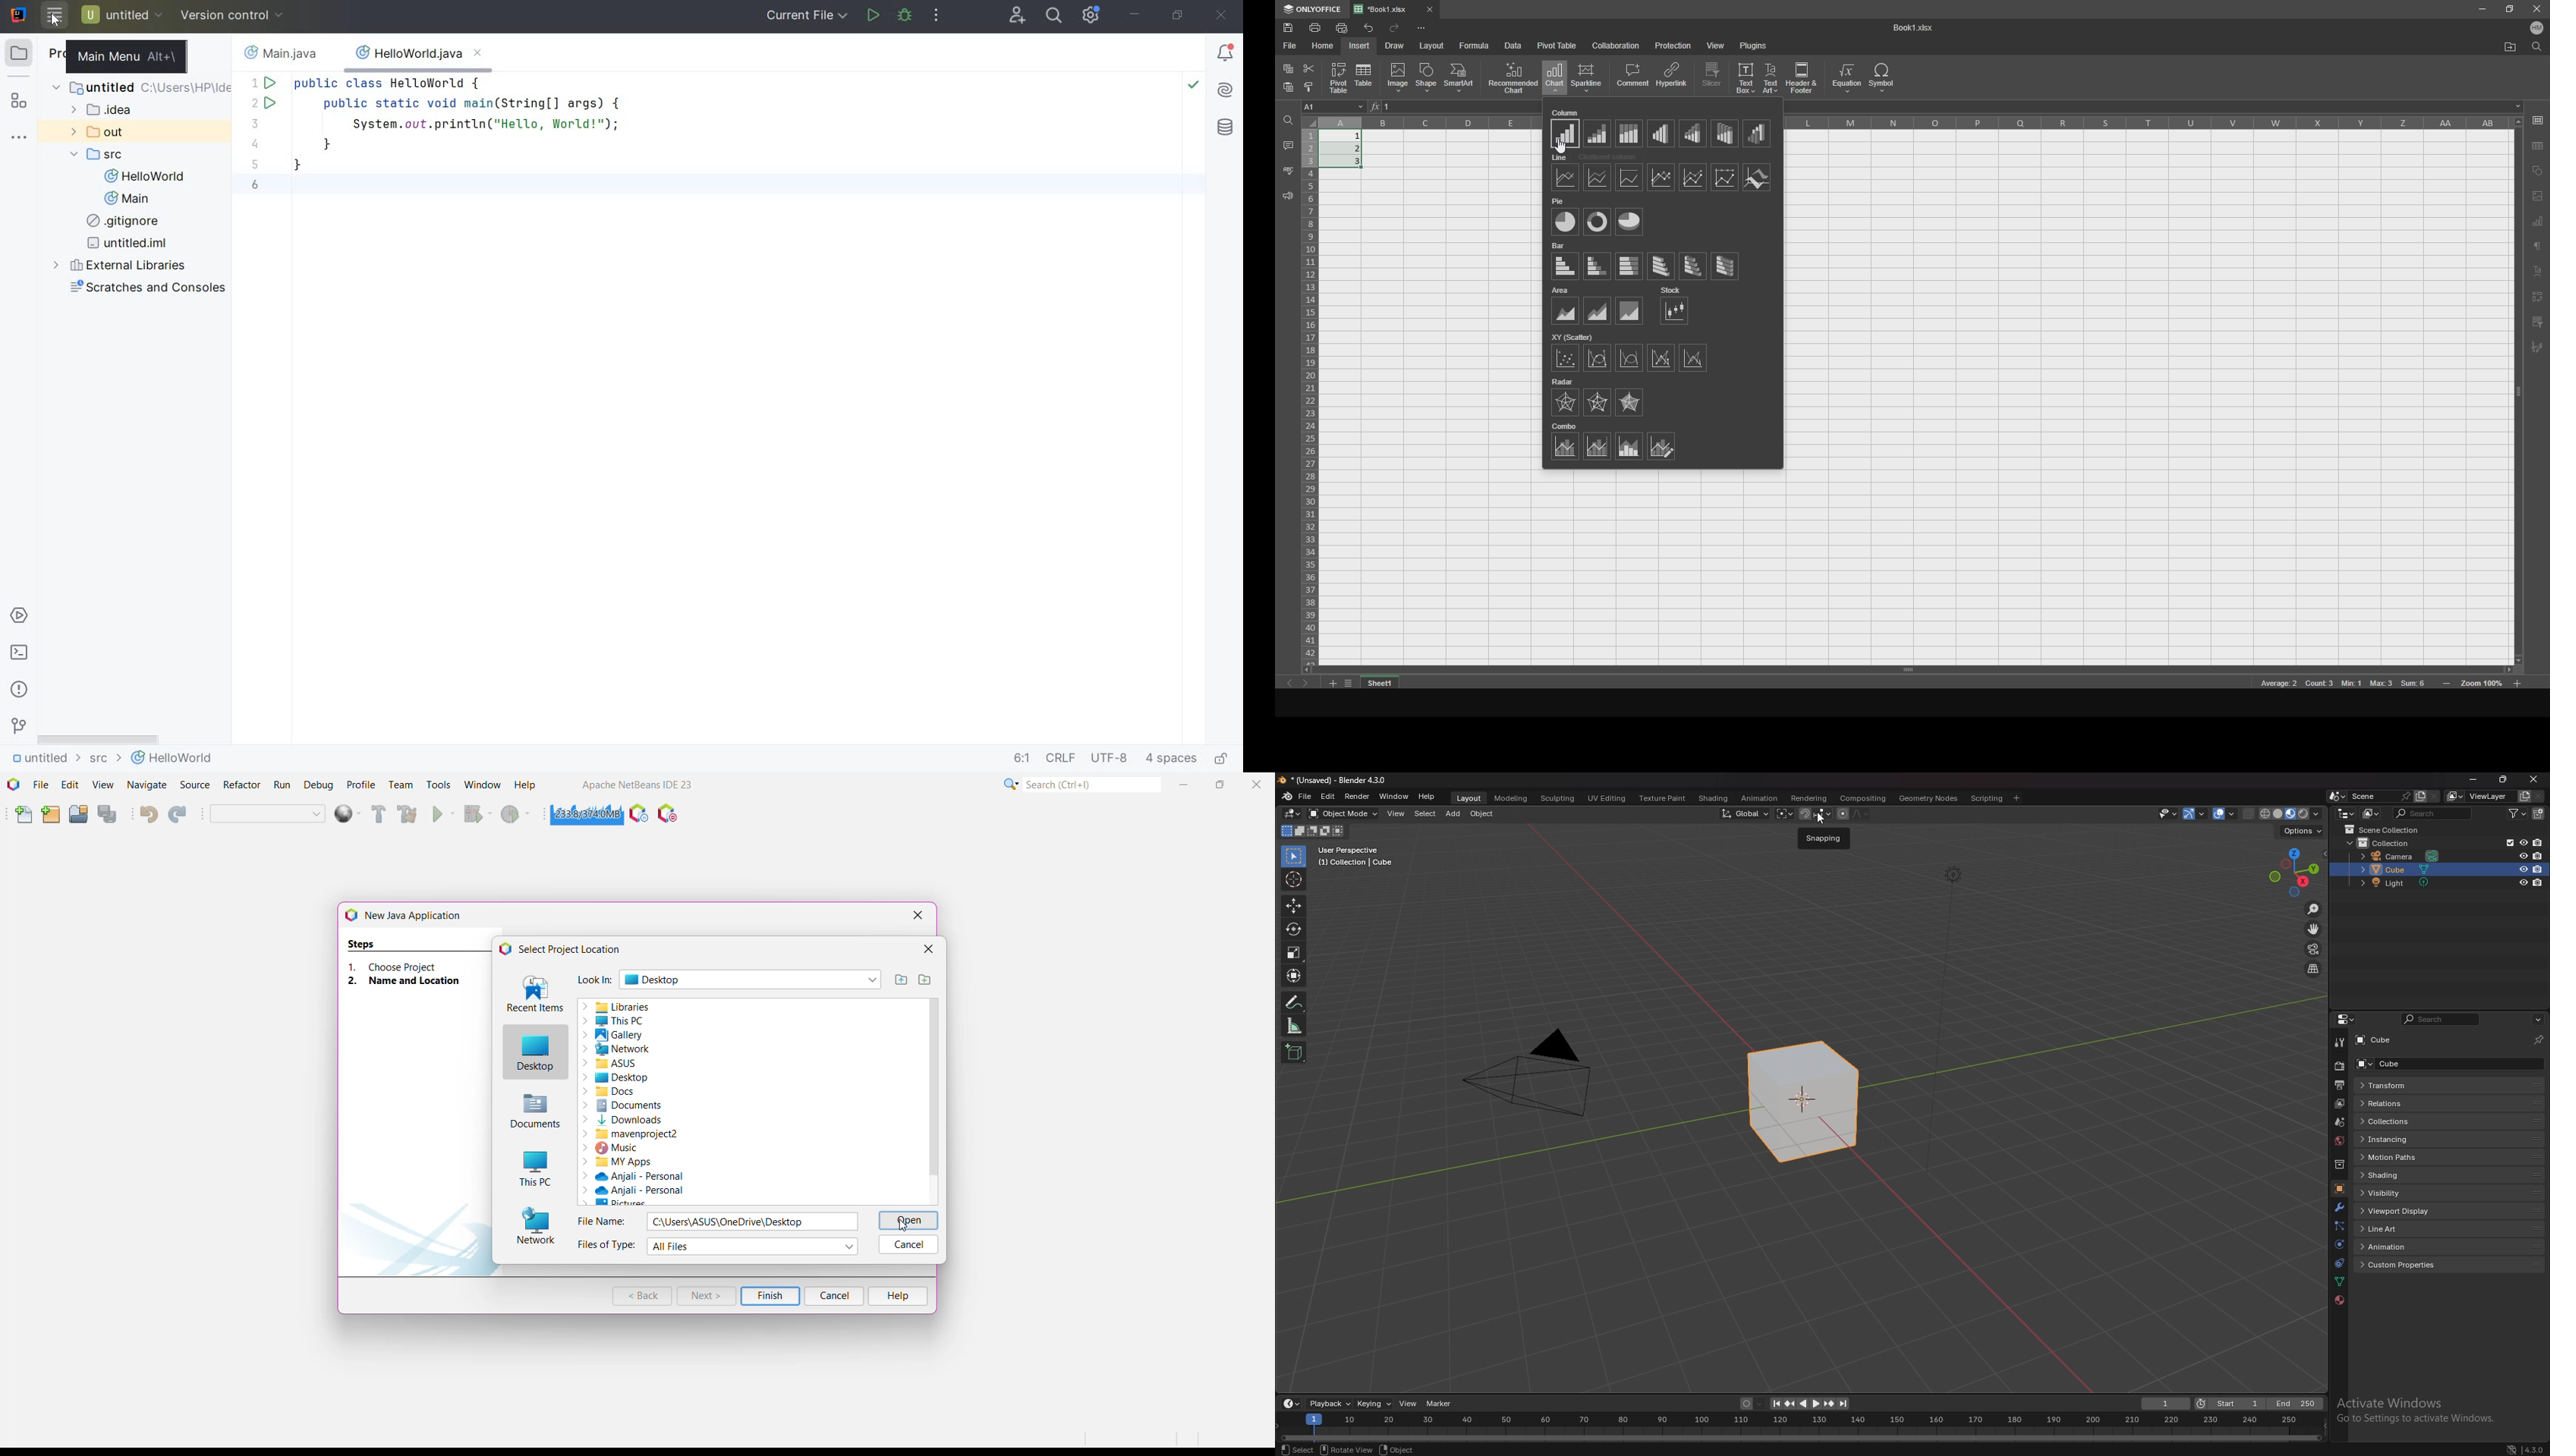  Describe the element at coordinates (400, 786) in the screenshot. I see `Team` at that location.